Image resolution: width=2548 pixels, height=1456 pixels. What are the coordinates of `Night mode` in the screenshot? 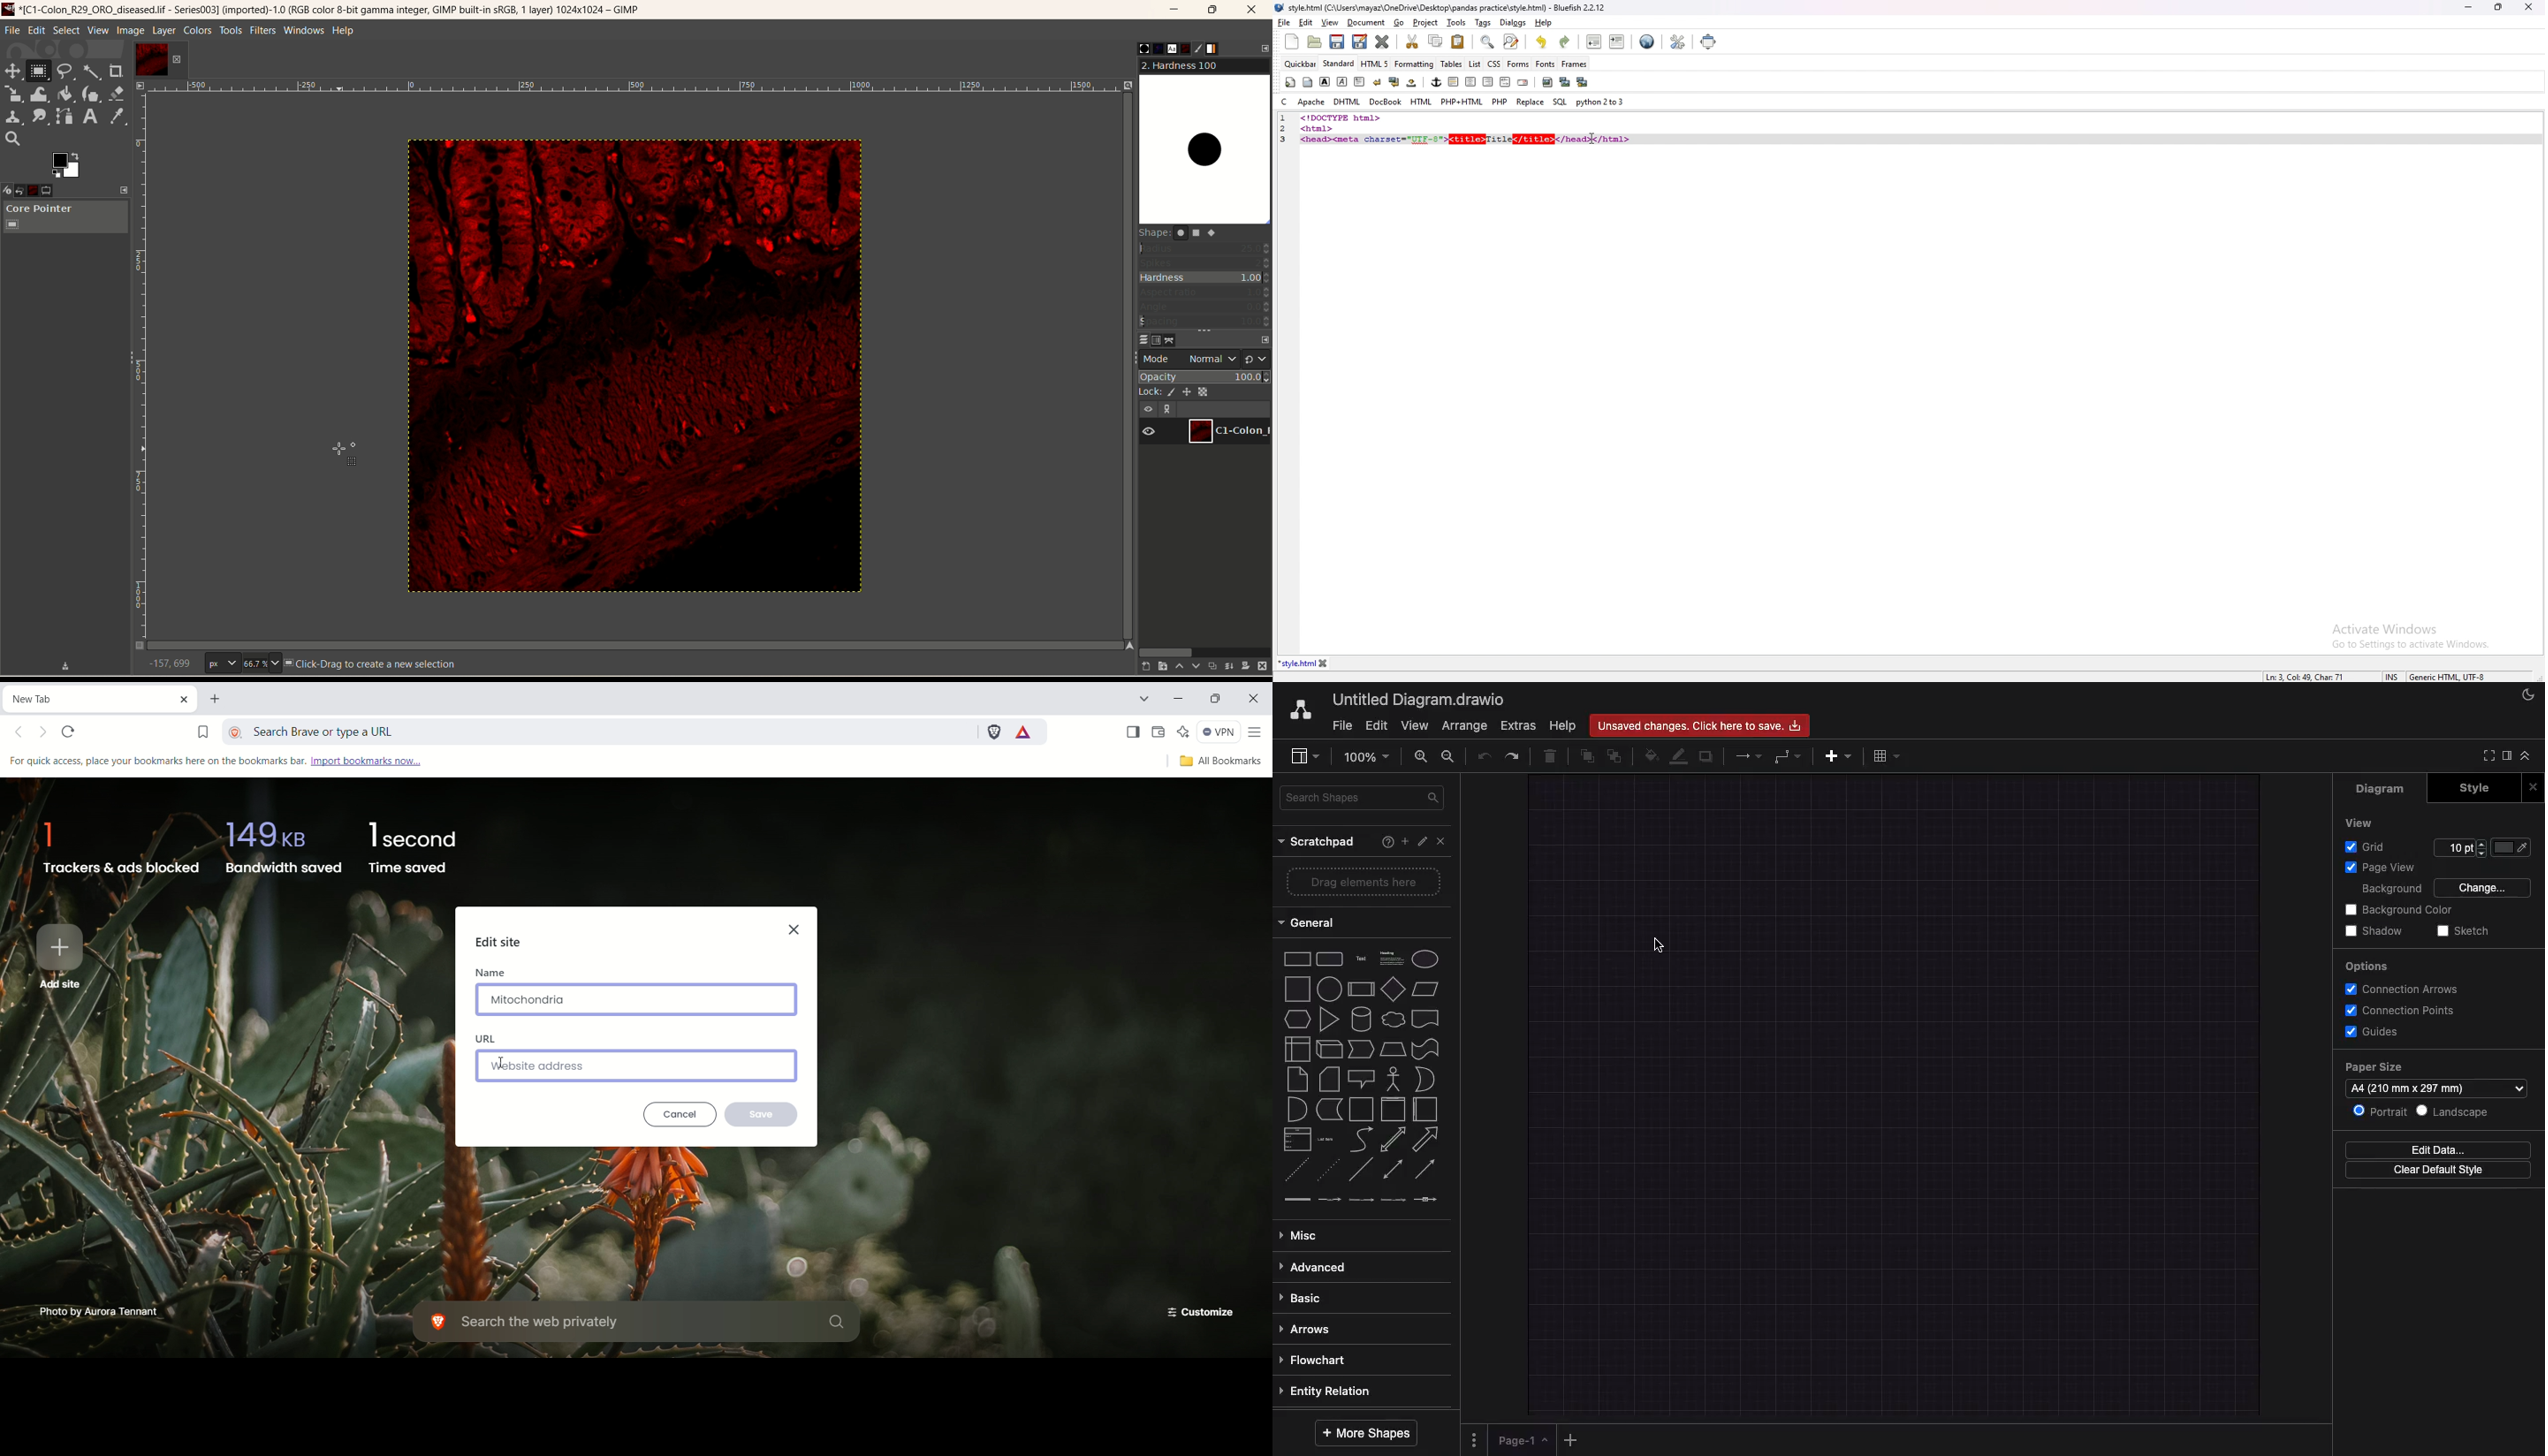 It's located at (2531, 693).